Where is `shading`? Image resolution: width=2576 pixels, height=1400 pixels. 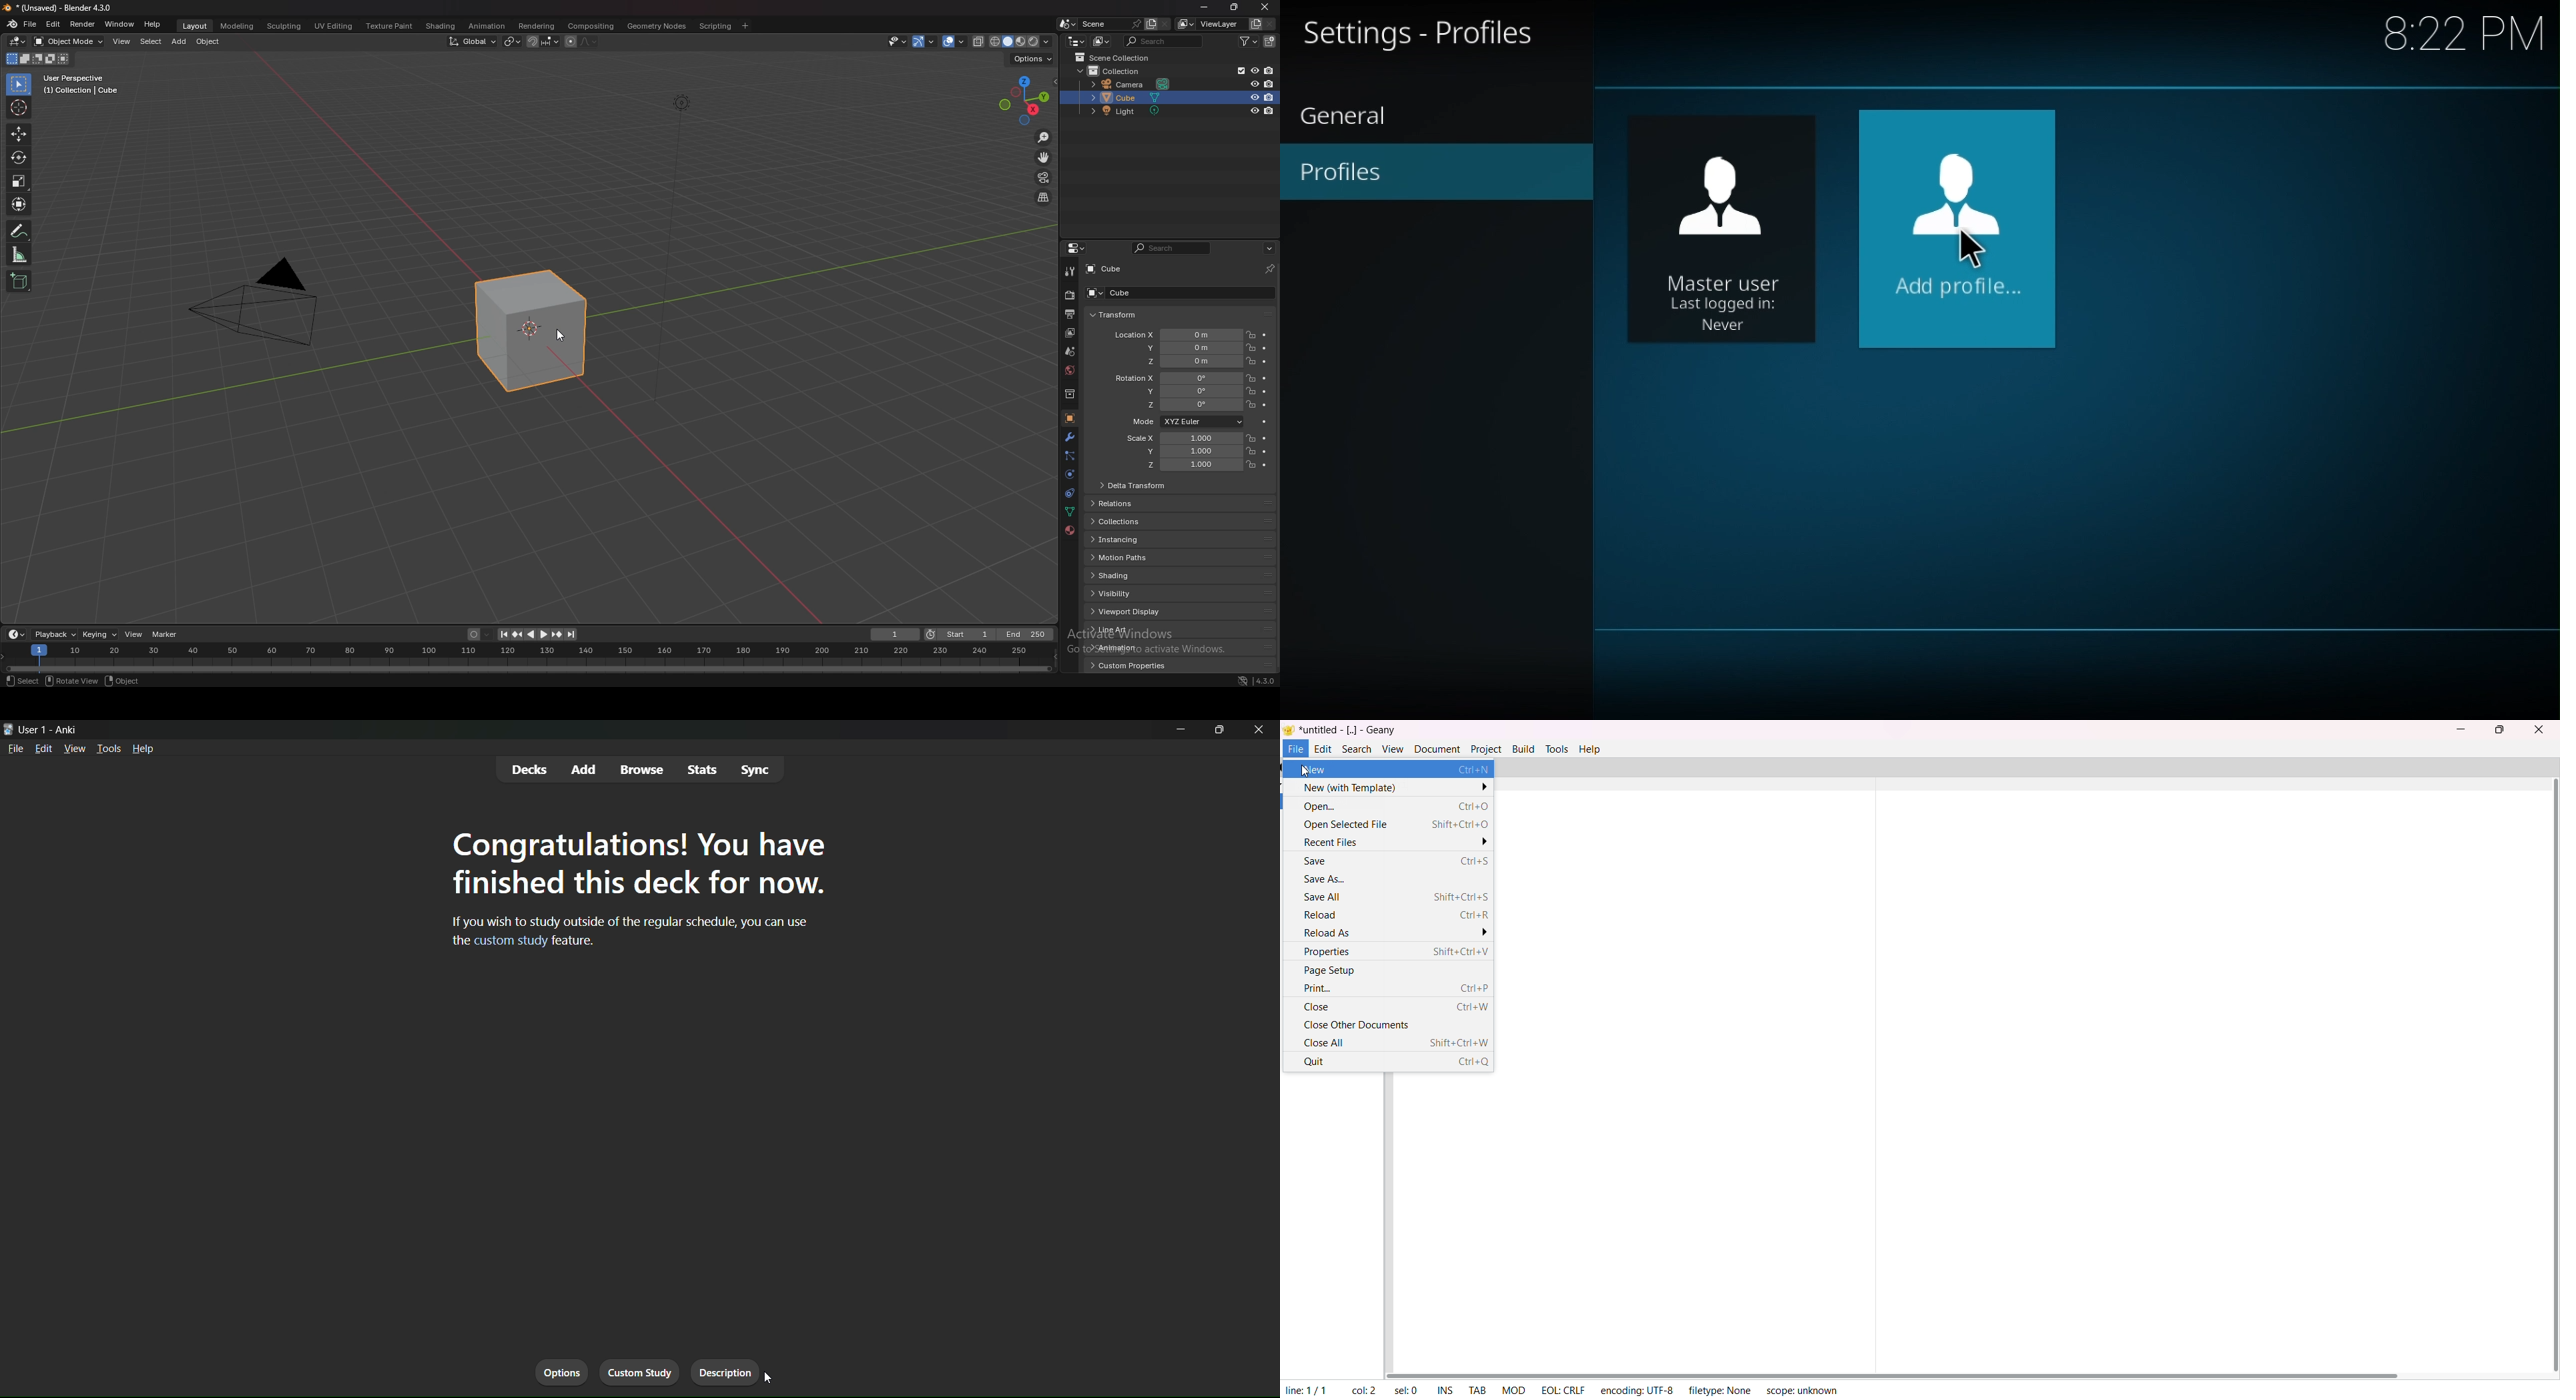
shading is located at coordinates (1047, 42).